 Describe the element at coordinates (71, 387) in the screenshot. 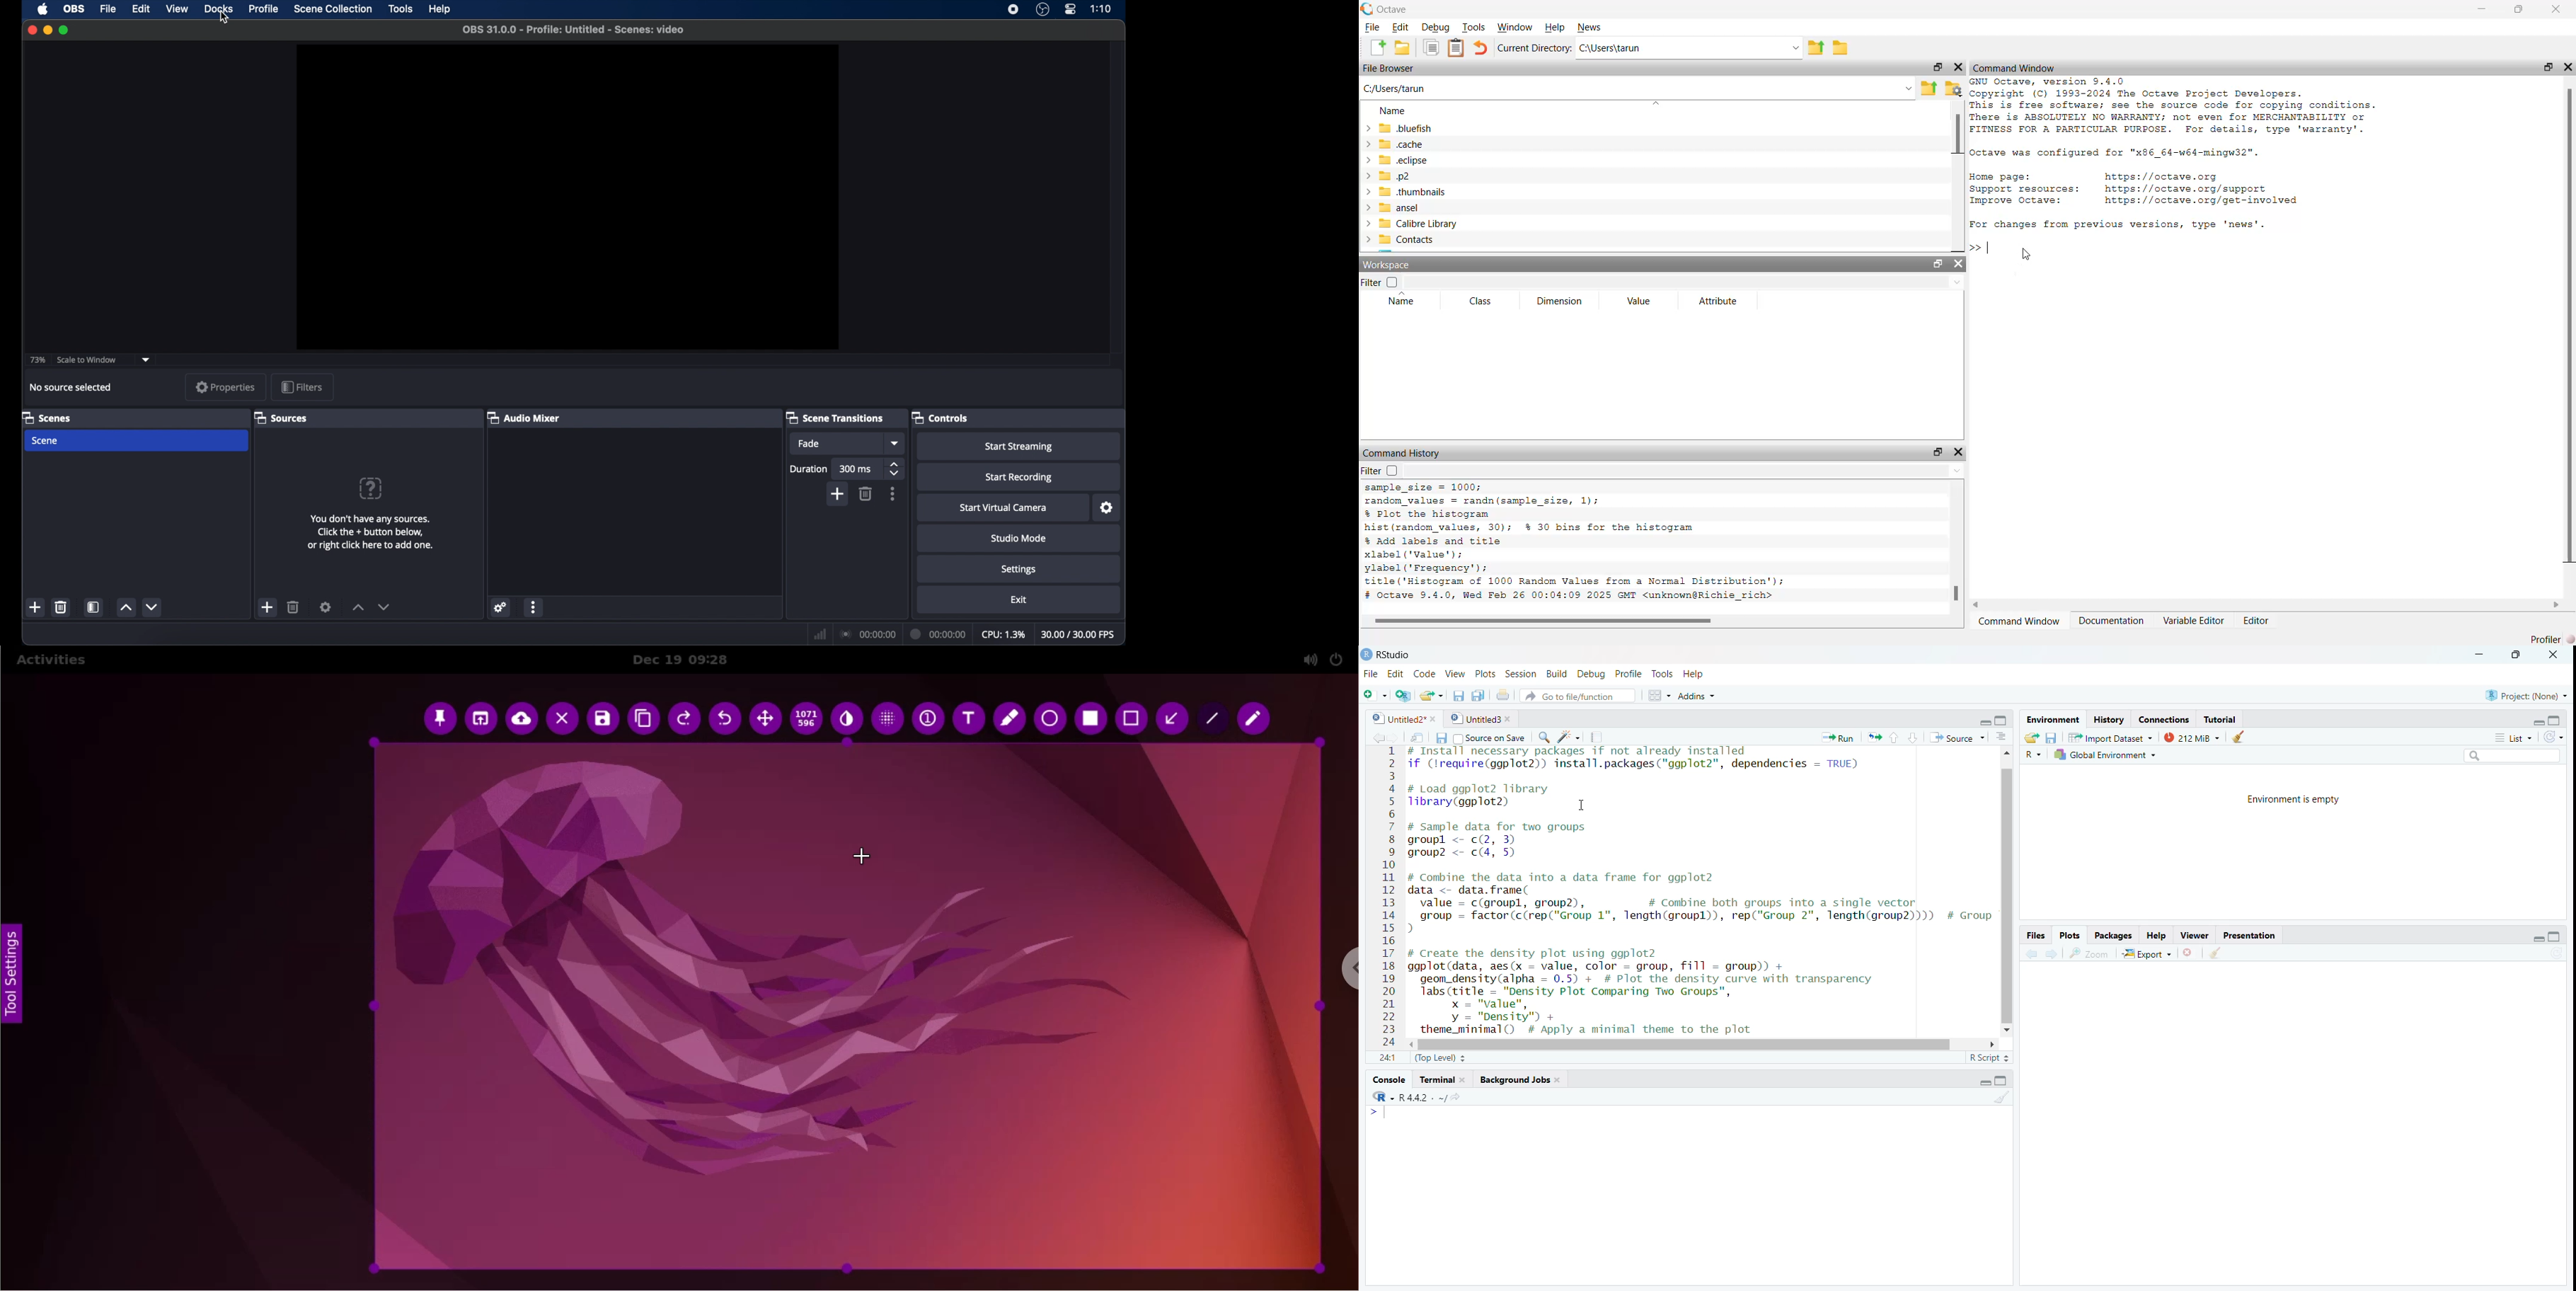

I see `no source selected` at that location.